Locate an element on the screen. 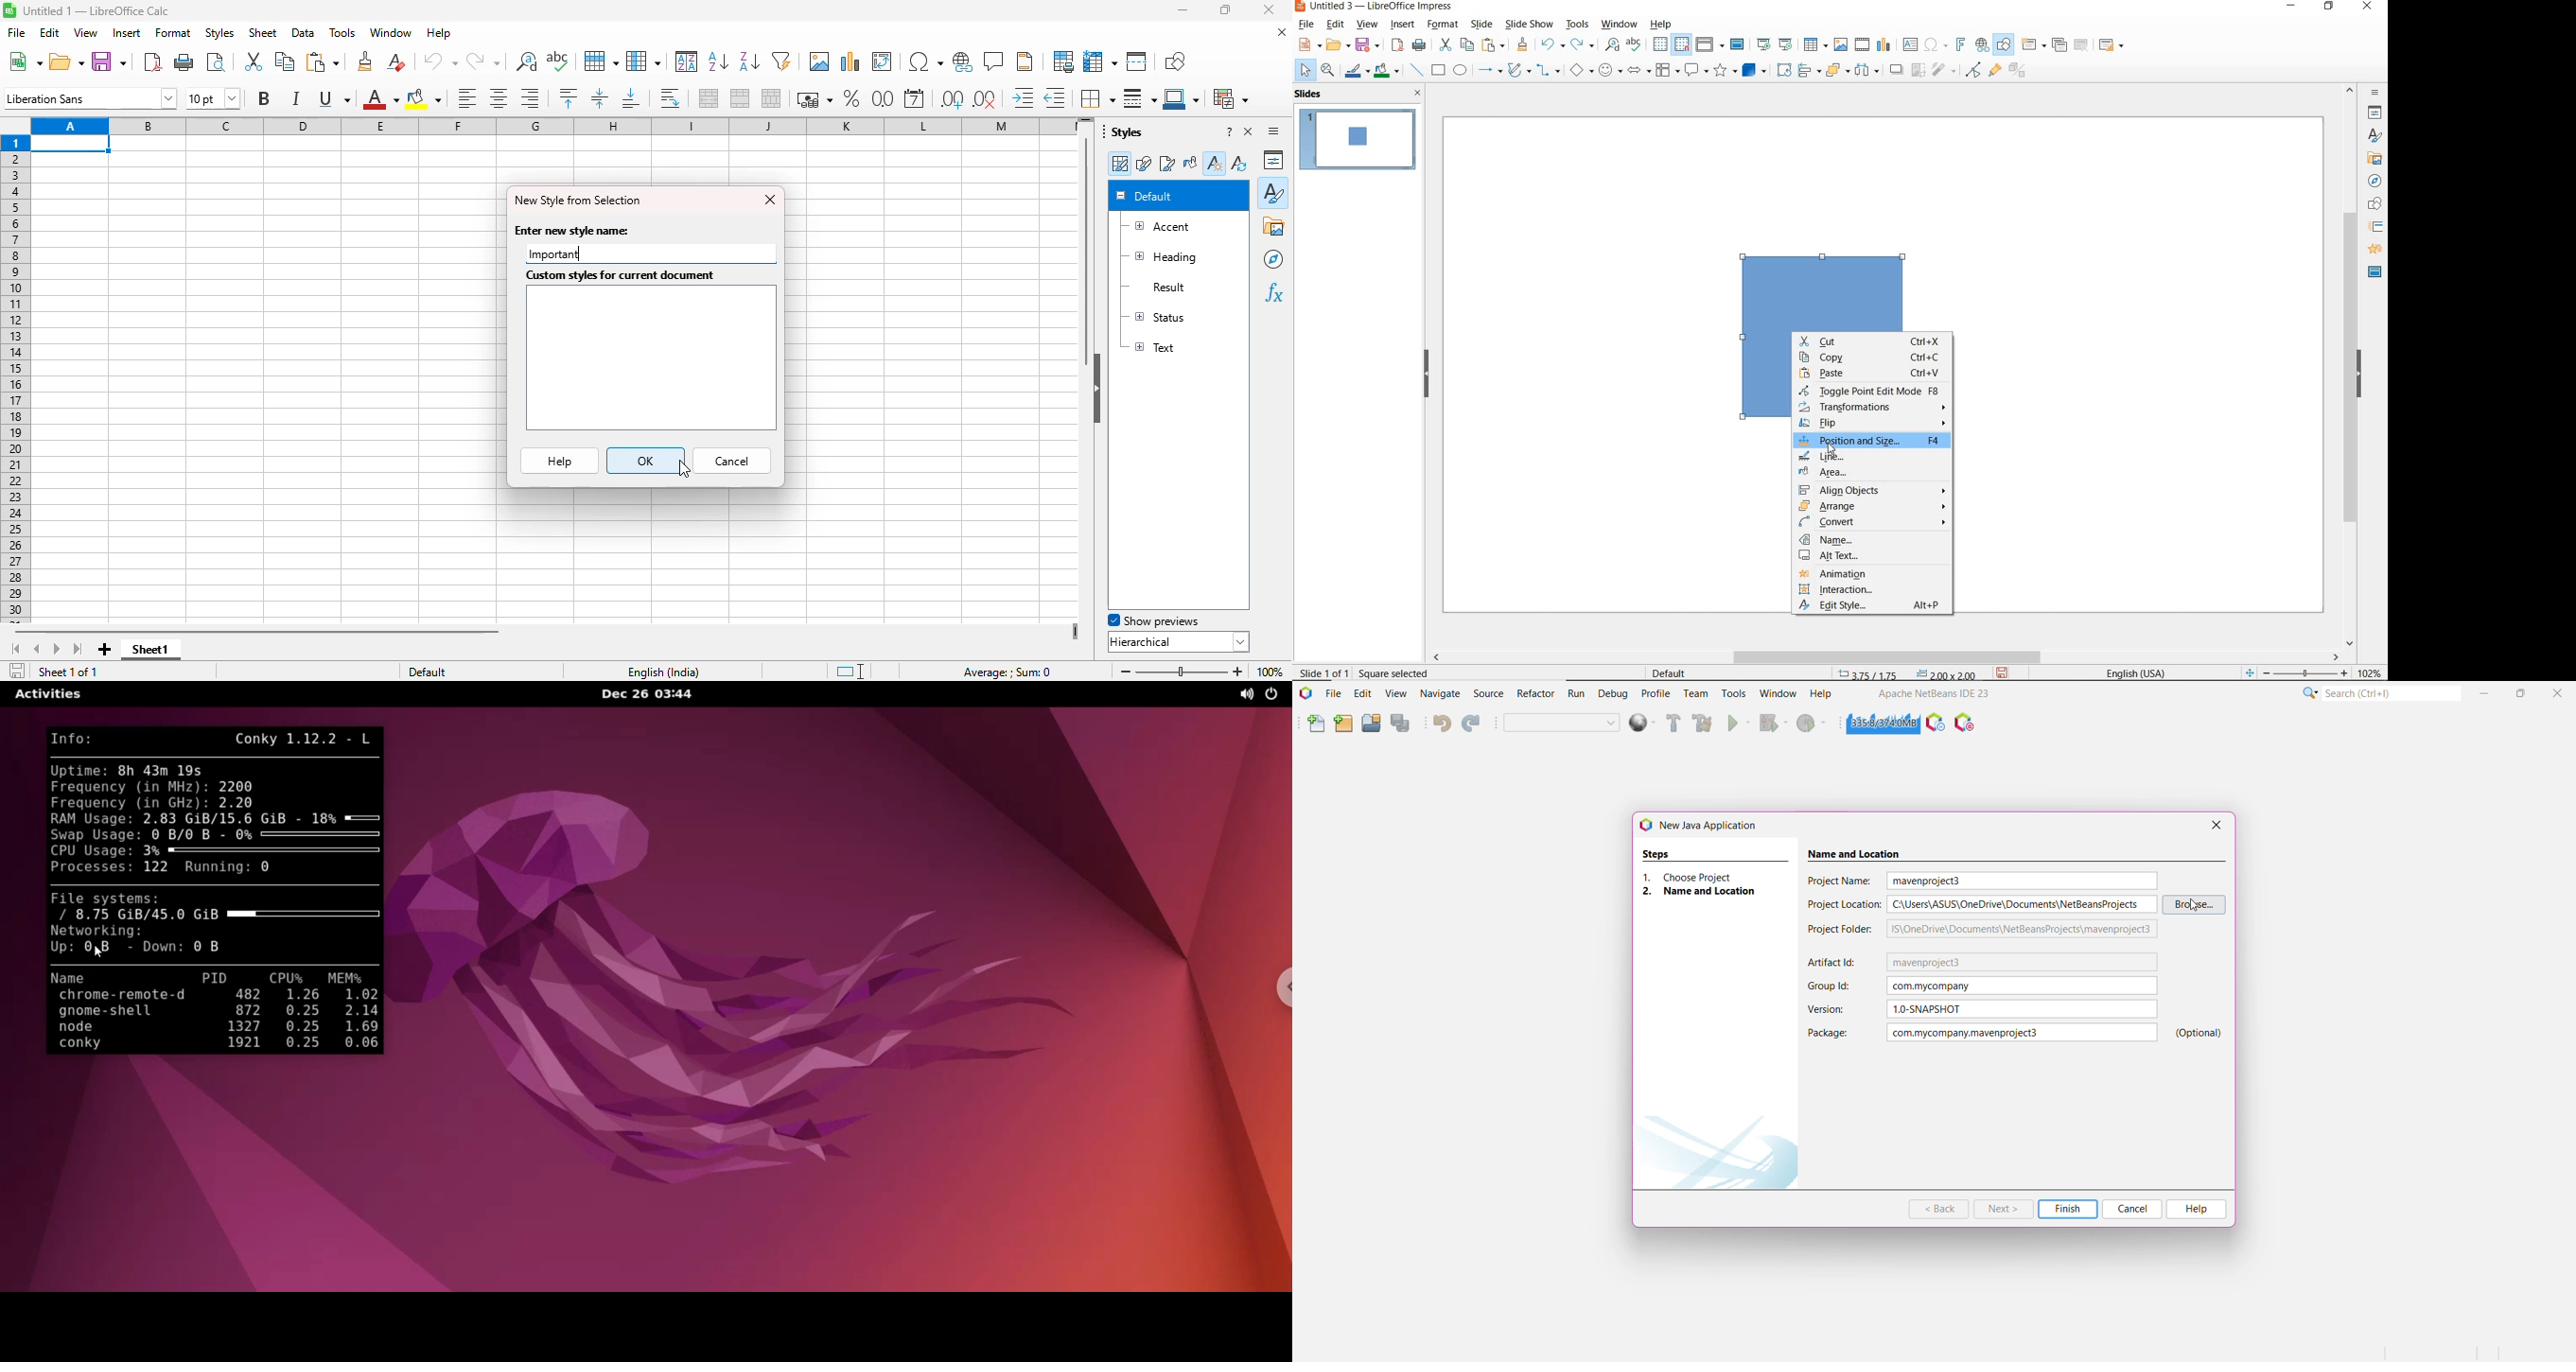 The image size is (2576, 1372). styles is located at coordinates (1123, 131).